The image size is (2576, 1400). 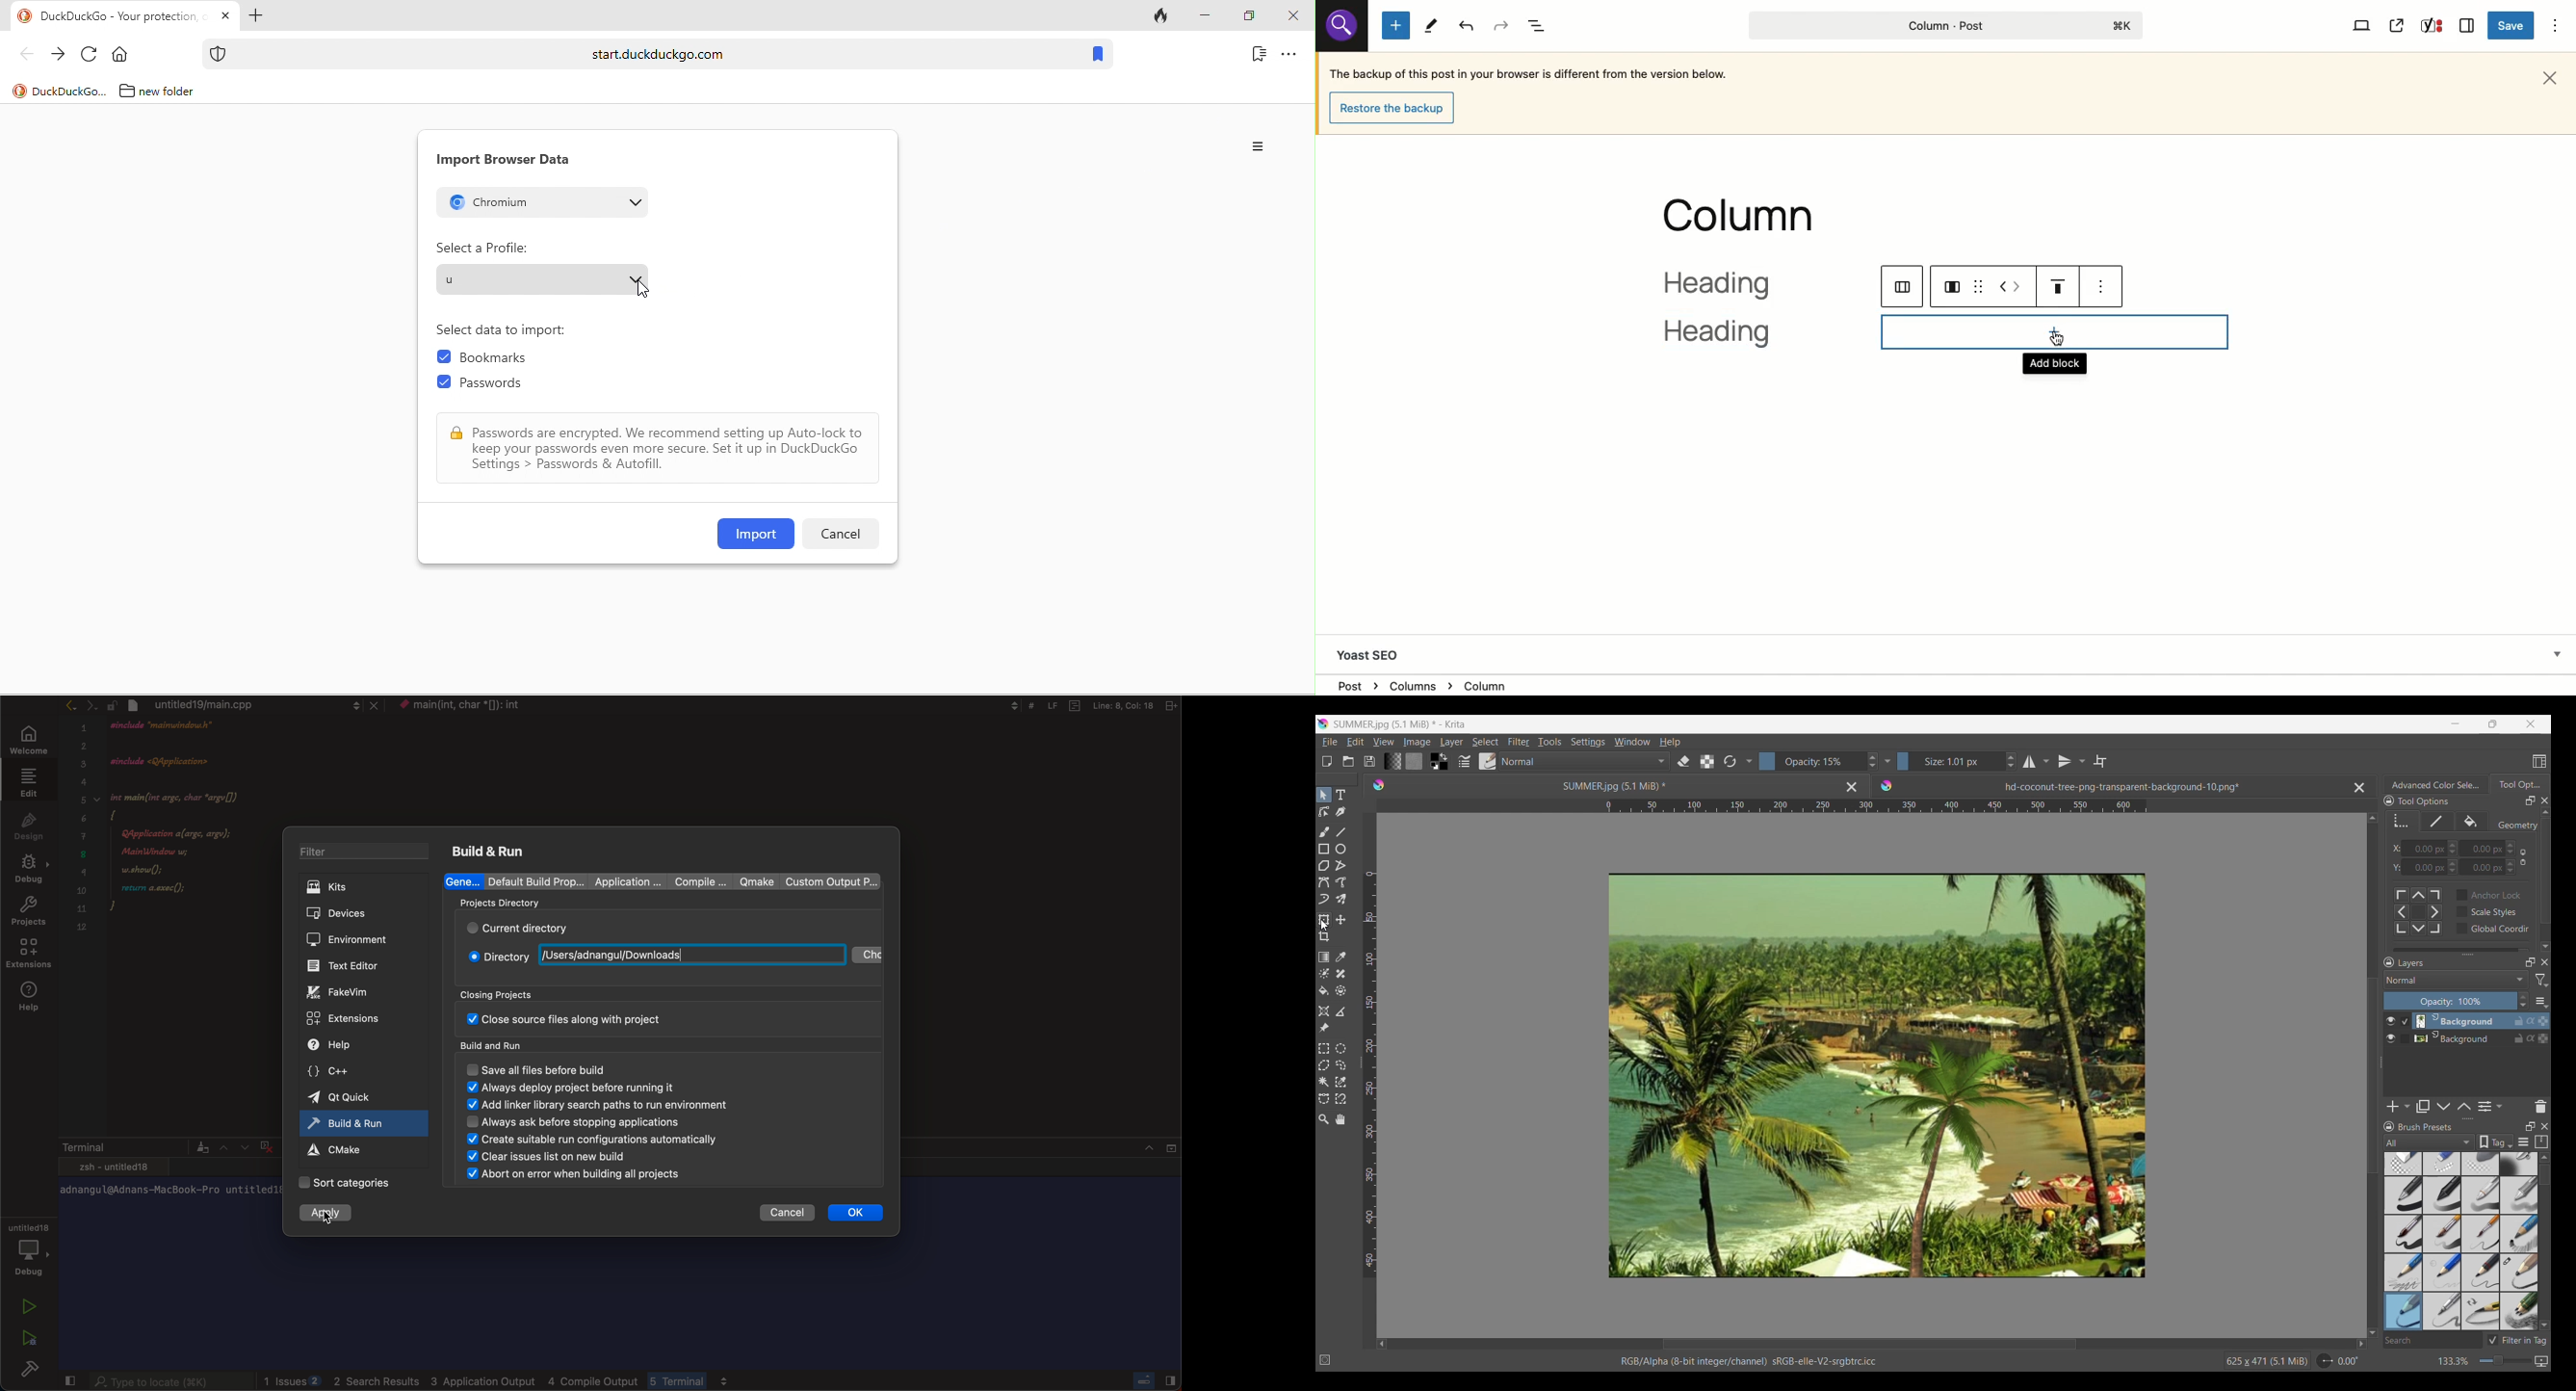 I want to click on debug, so click(x=30, y=868).